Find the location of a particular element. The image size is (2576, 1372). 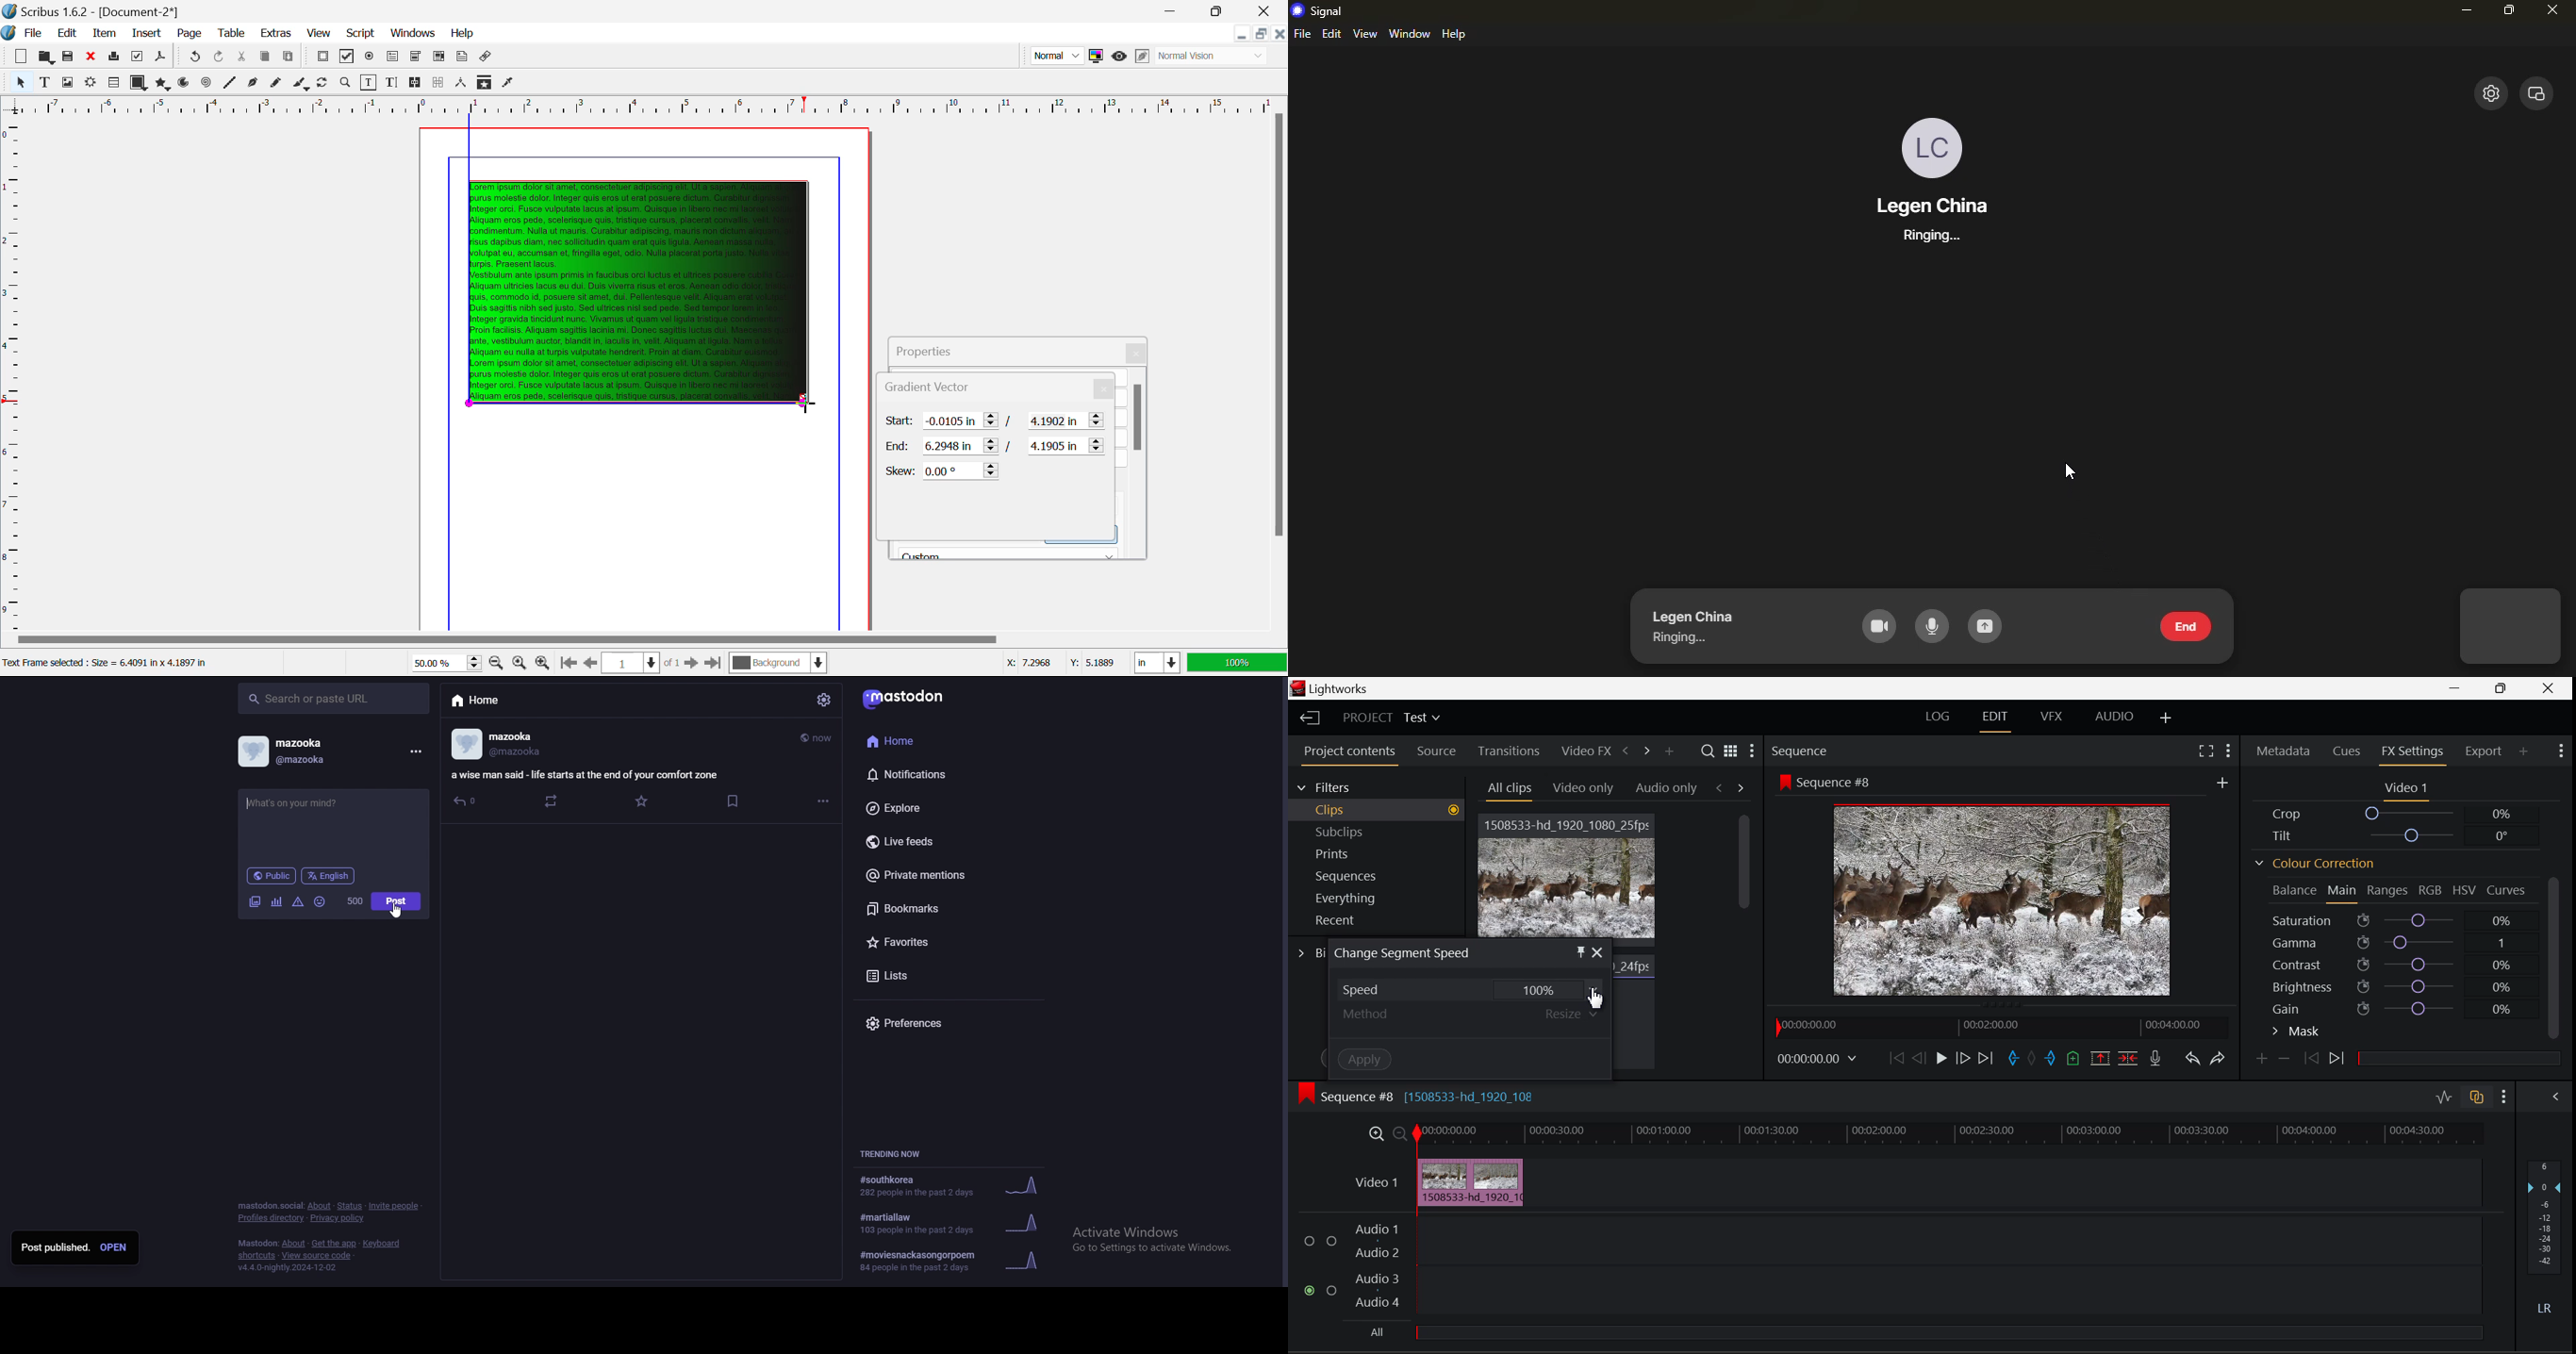

Save is located at coordinates (68, 56).